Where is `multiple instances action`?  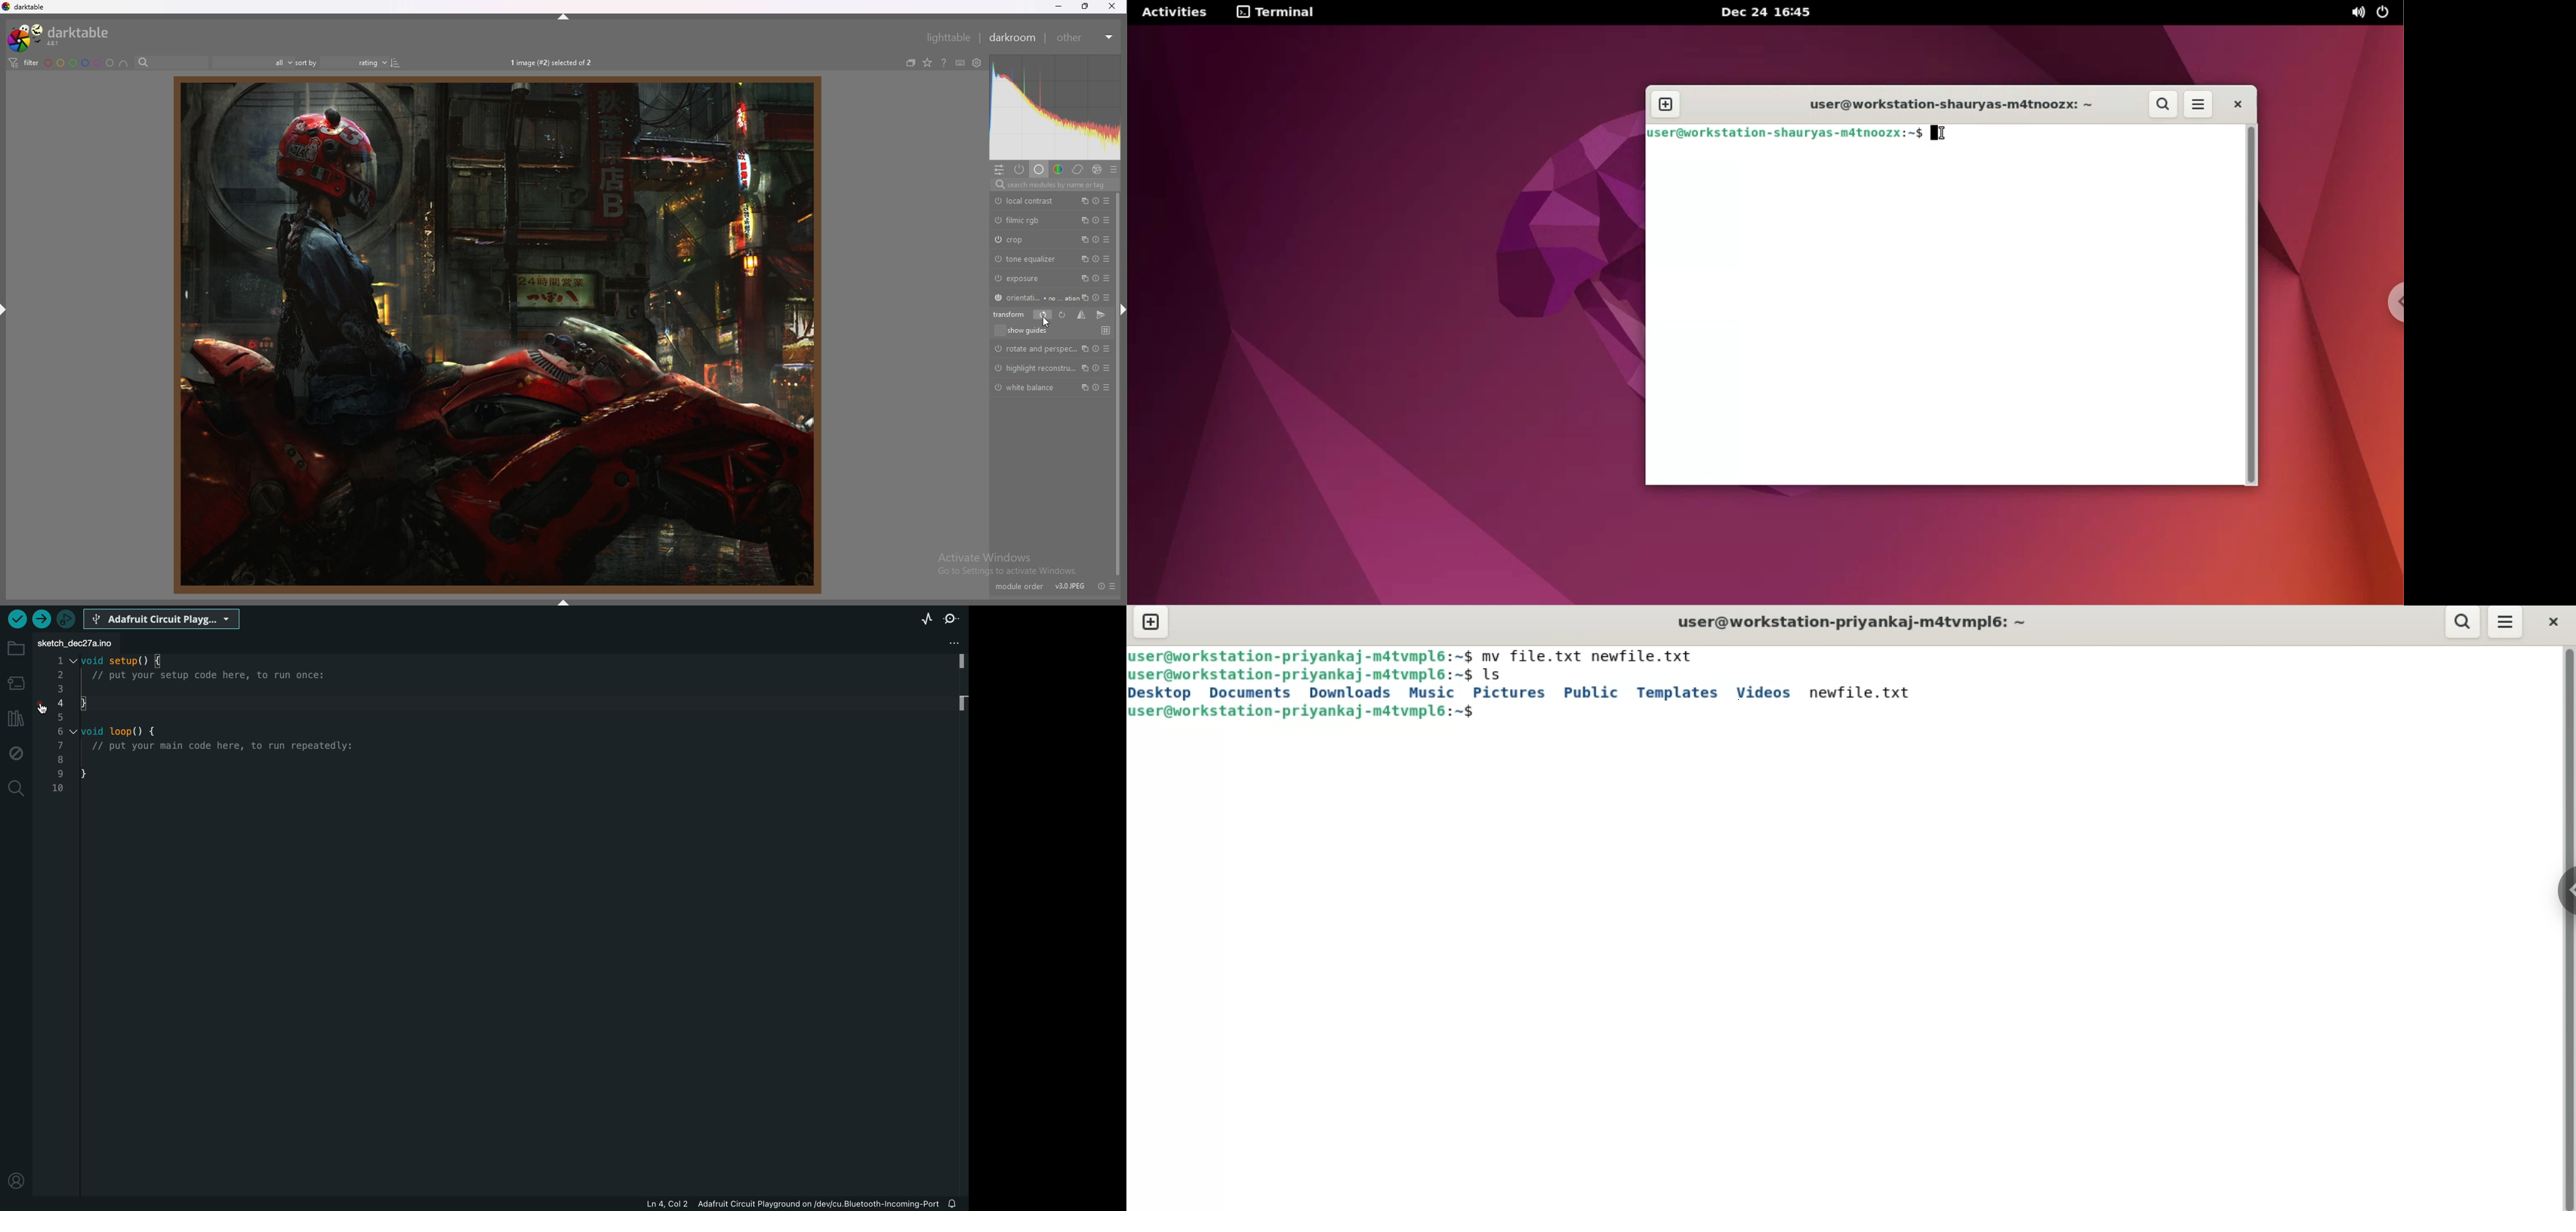
multiple instances action is located at coordinates (1082, 219).